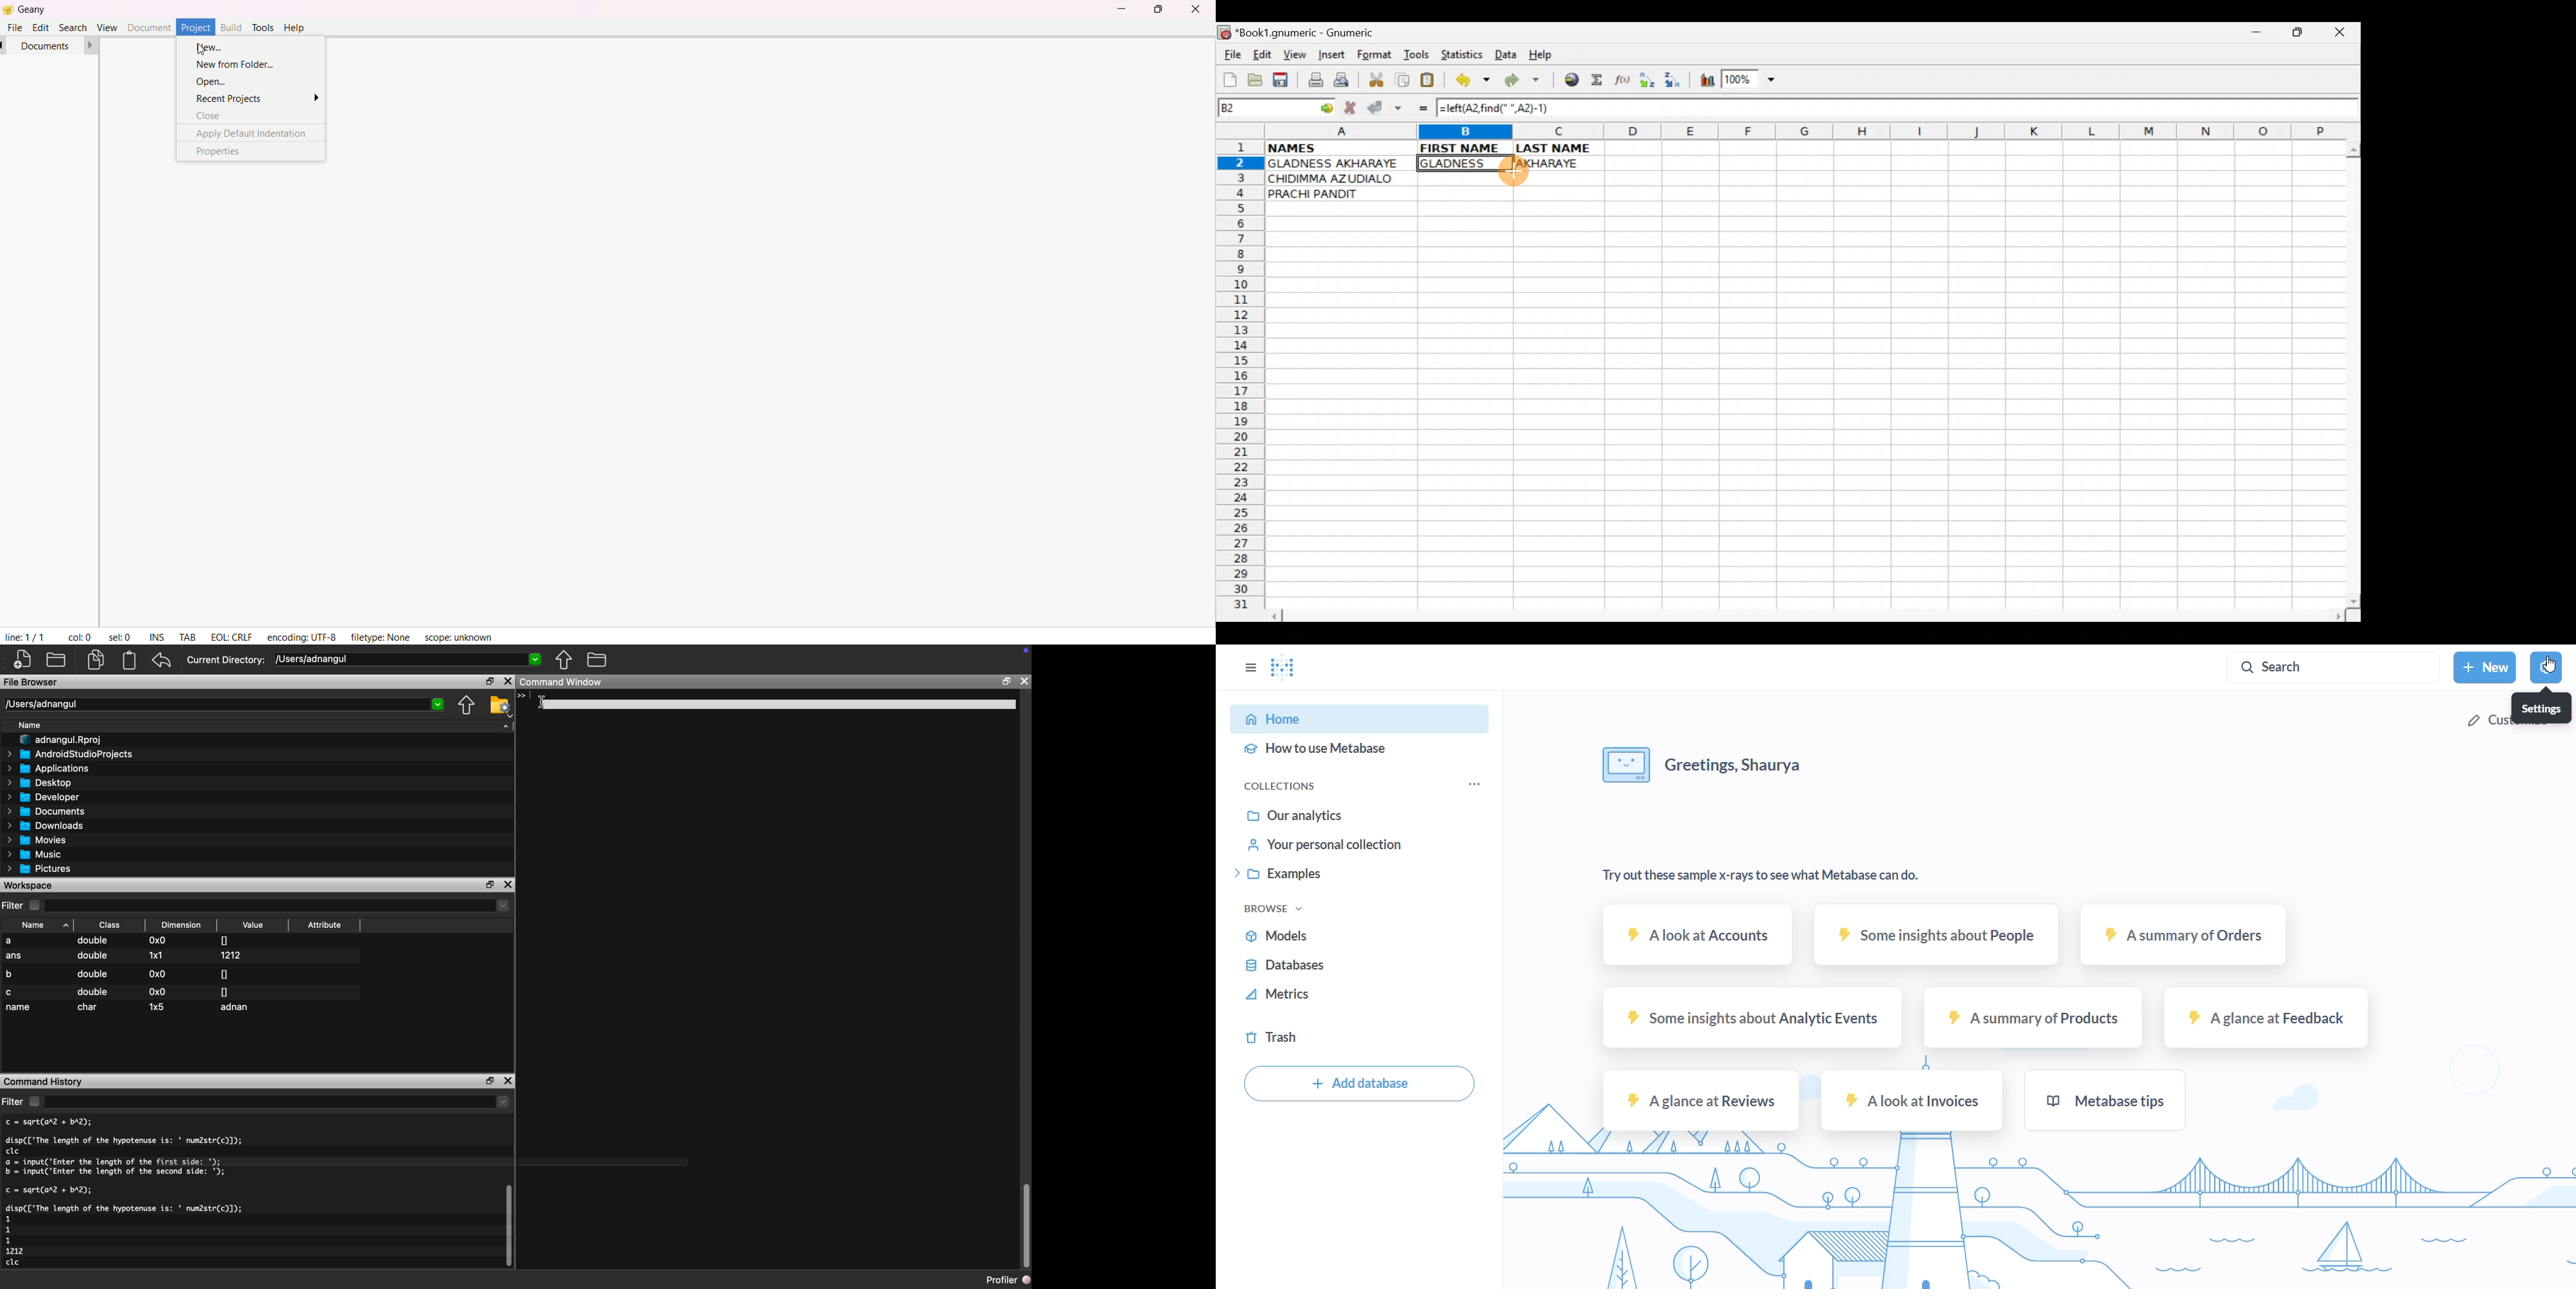  I want to click on Scroll bar, so click(1809, 614).